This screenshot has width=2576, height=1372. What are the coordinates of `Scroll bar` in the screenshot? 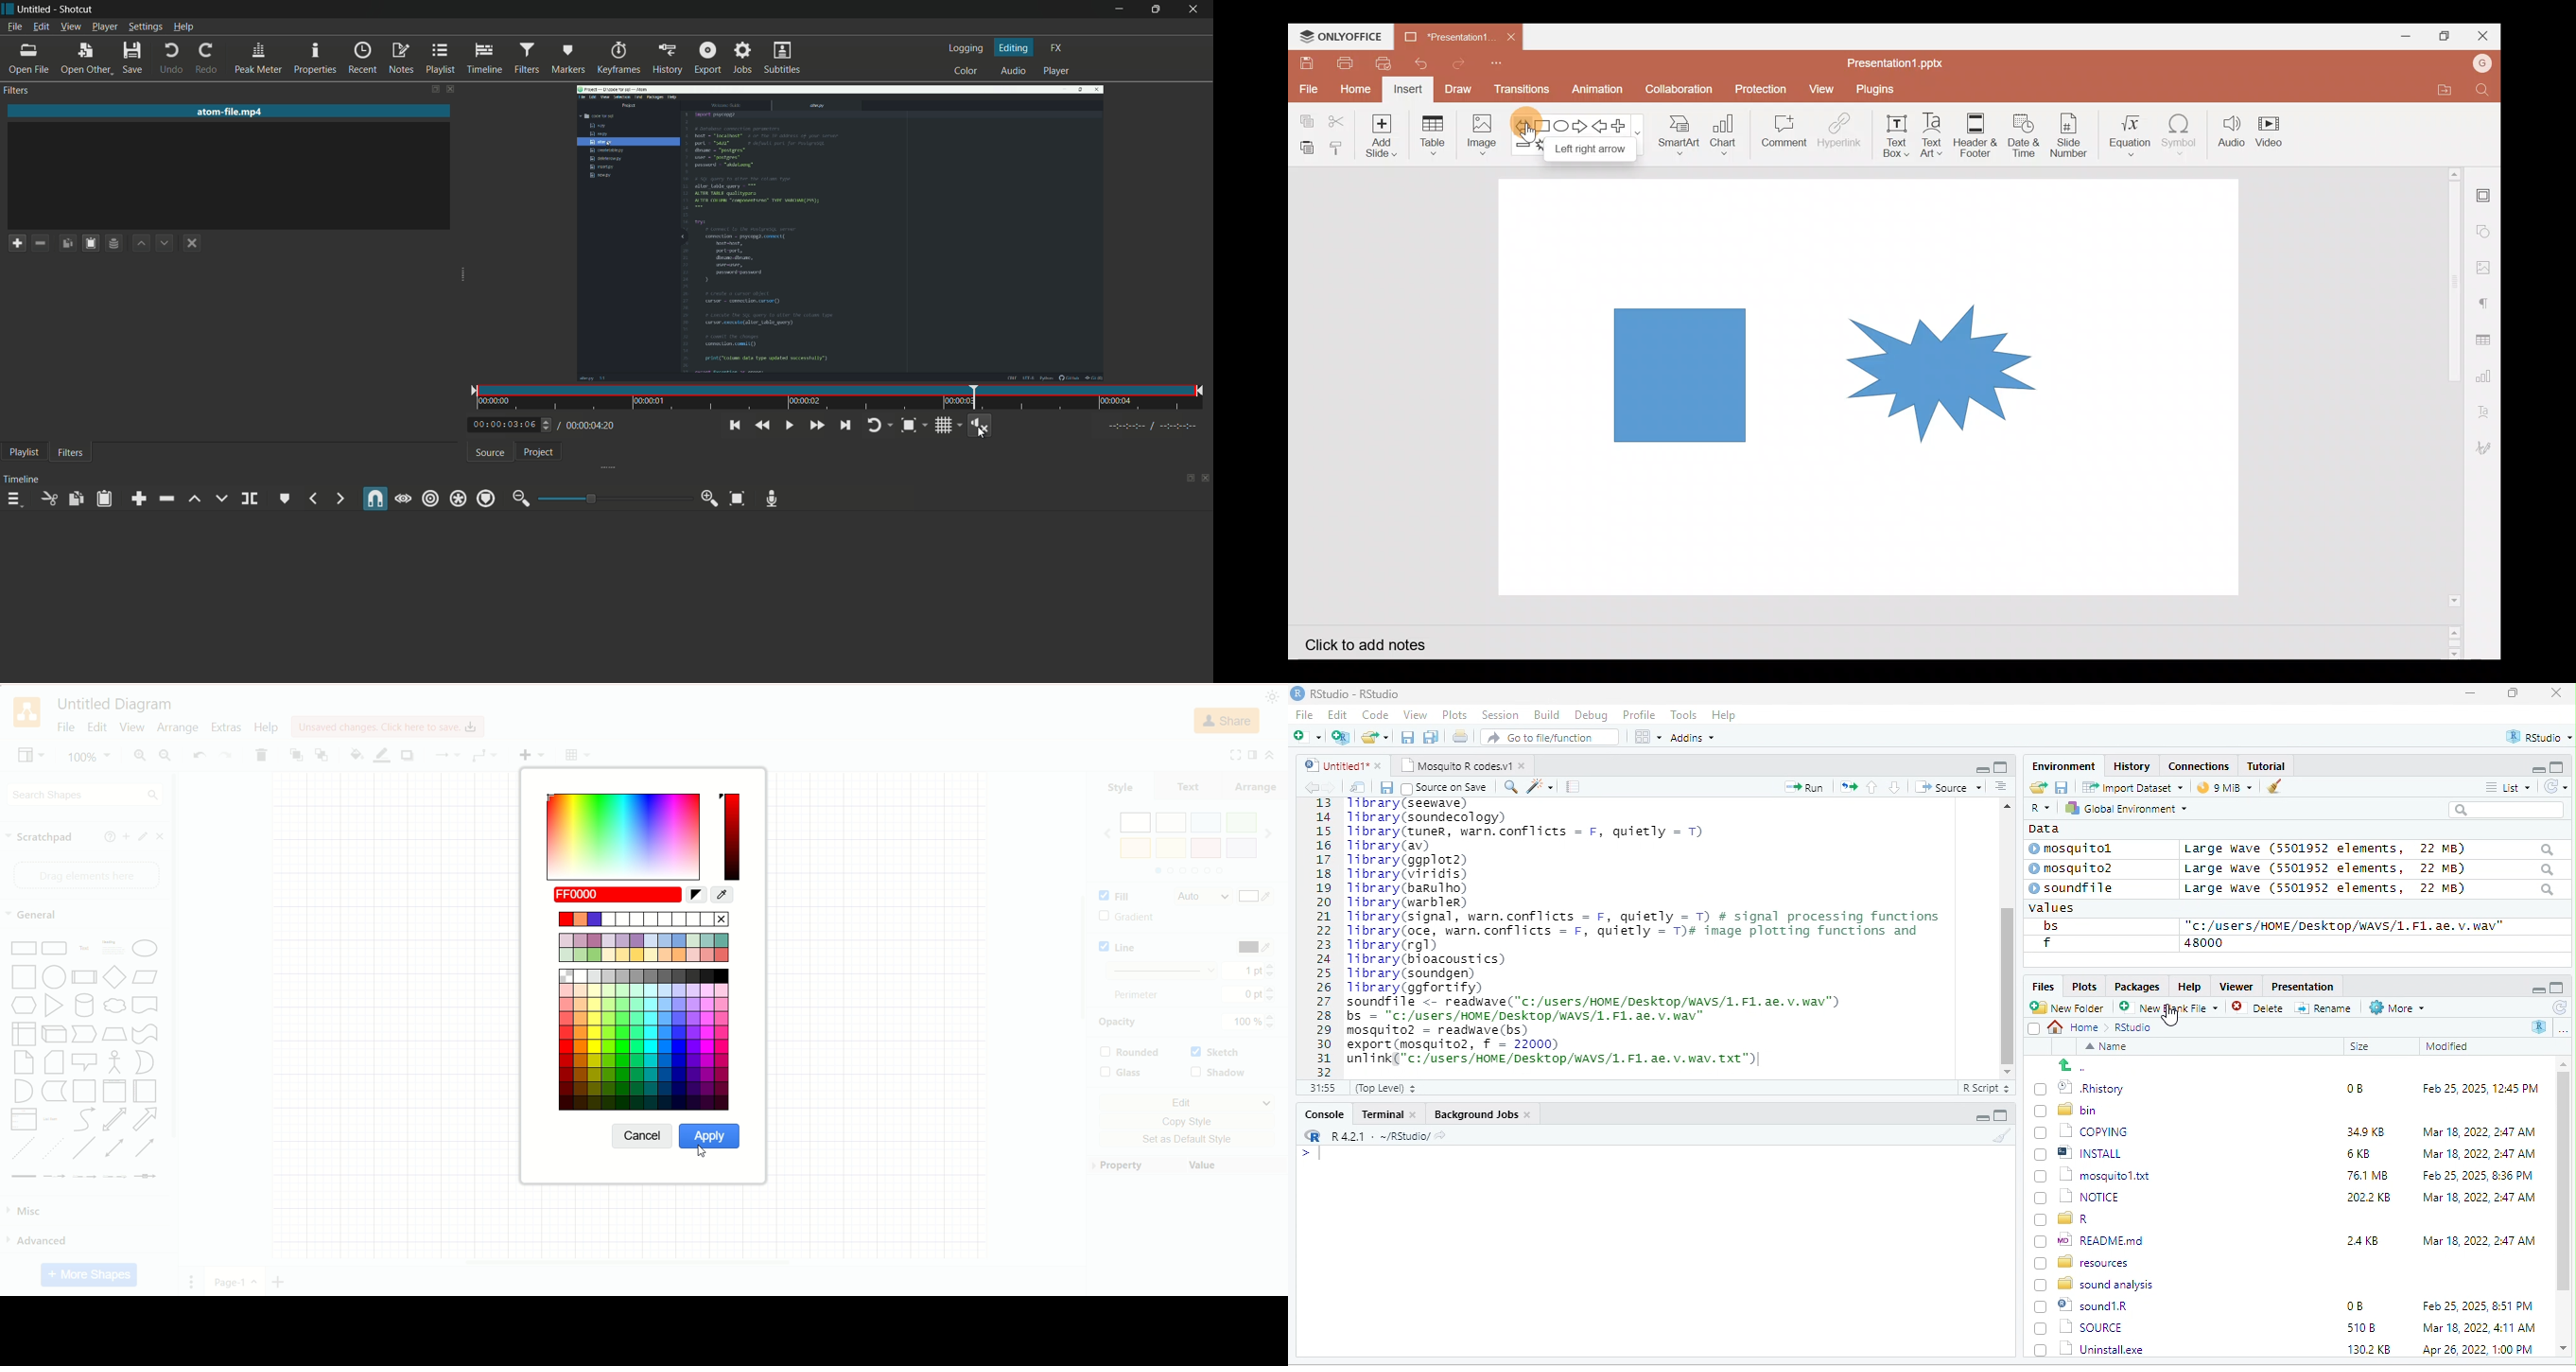 It's located at (2449, 412).